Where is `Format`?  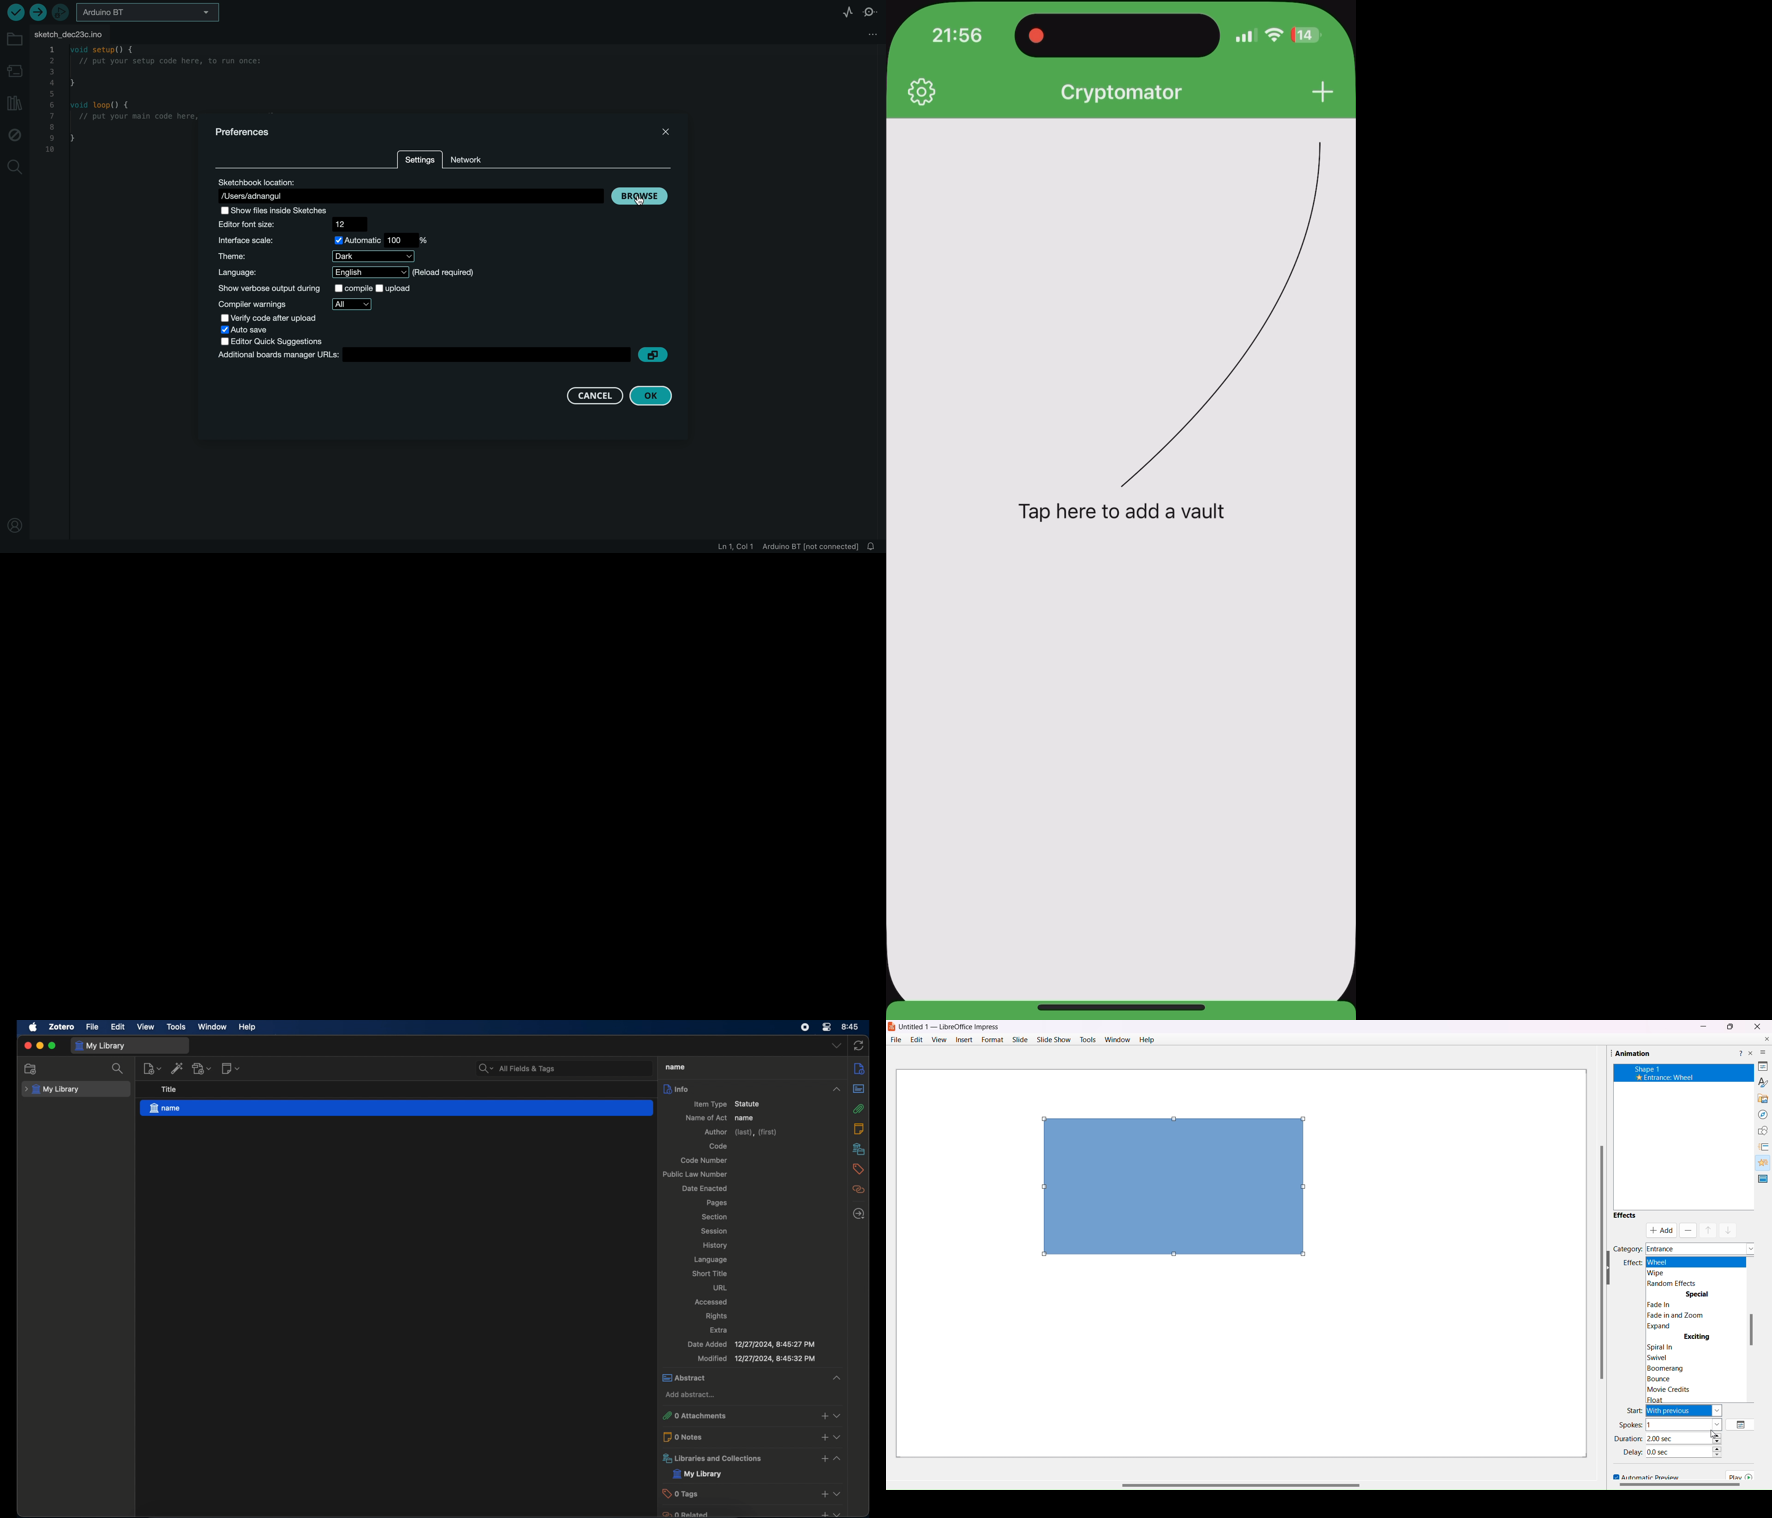
Format is located at coordinates (992, 1039).